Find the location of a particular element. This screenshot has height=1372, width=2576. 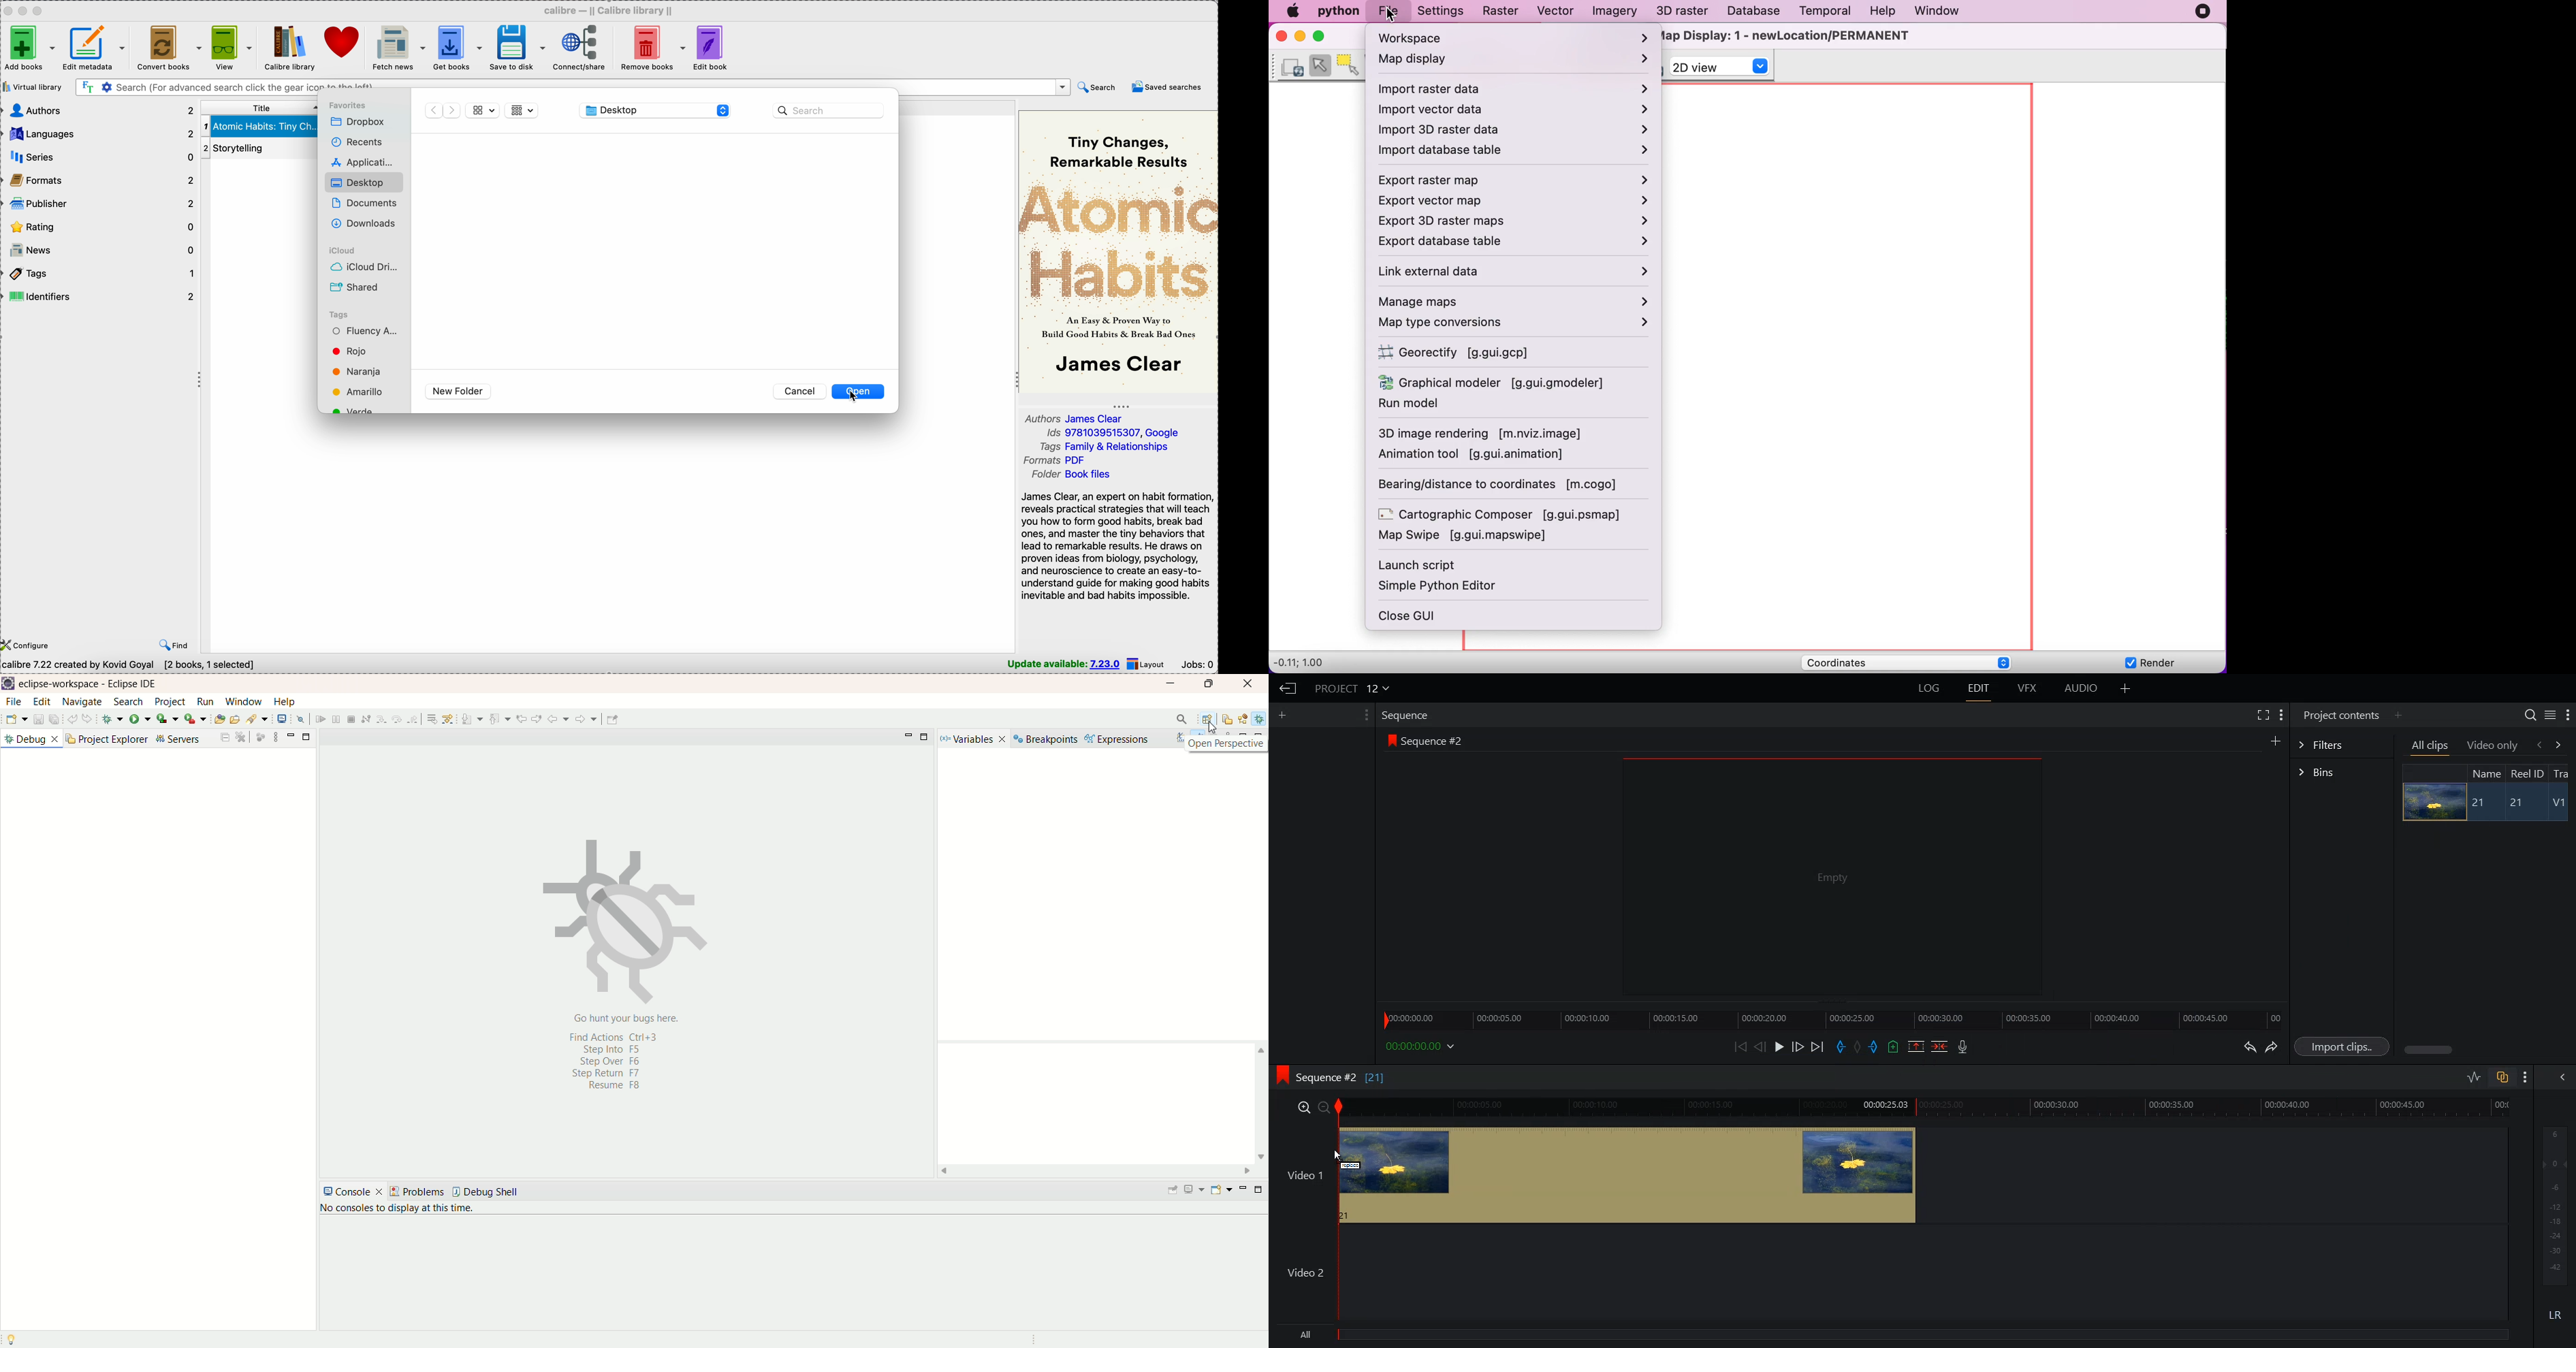

disconnect is located at coordinates (461, 718).